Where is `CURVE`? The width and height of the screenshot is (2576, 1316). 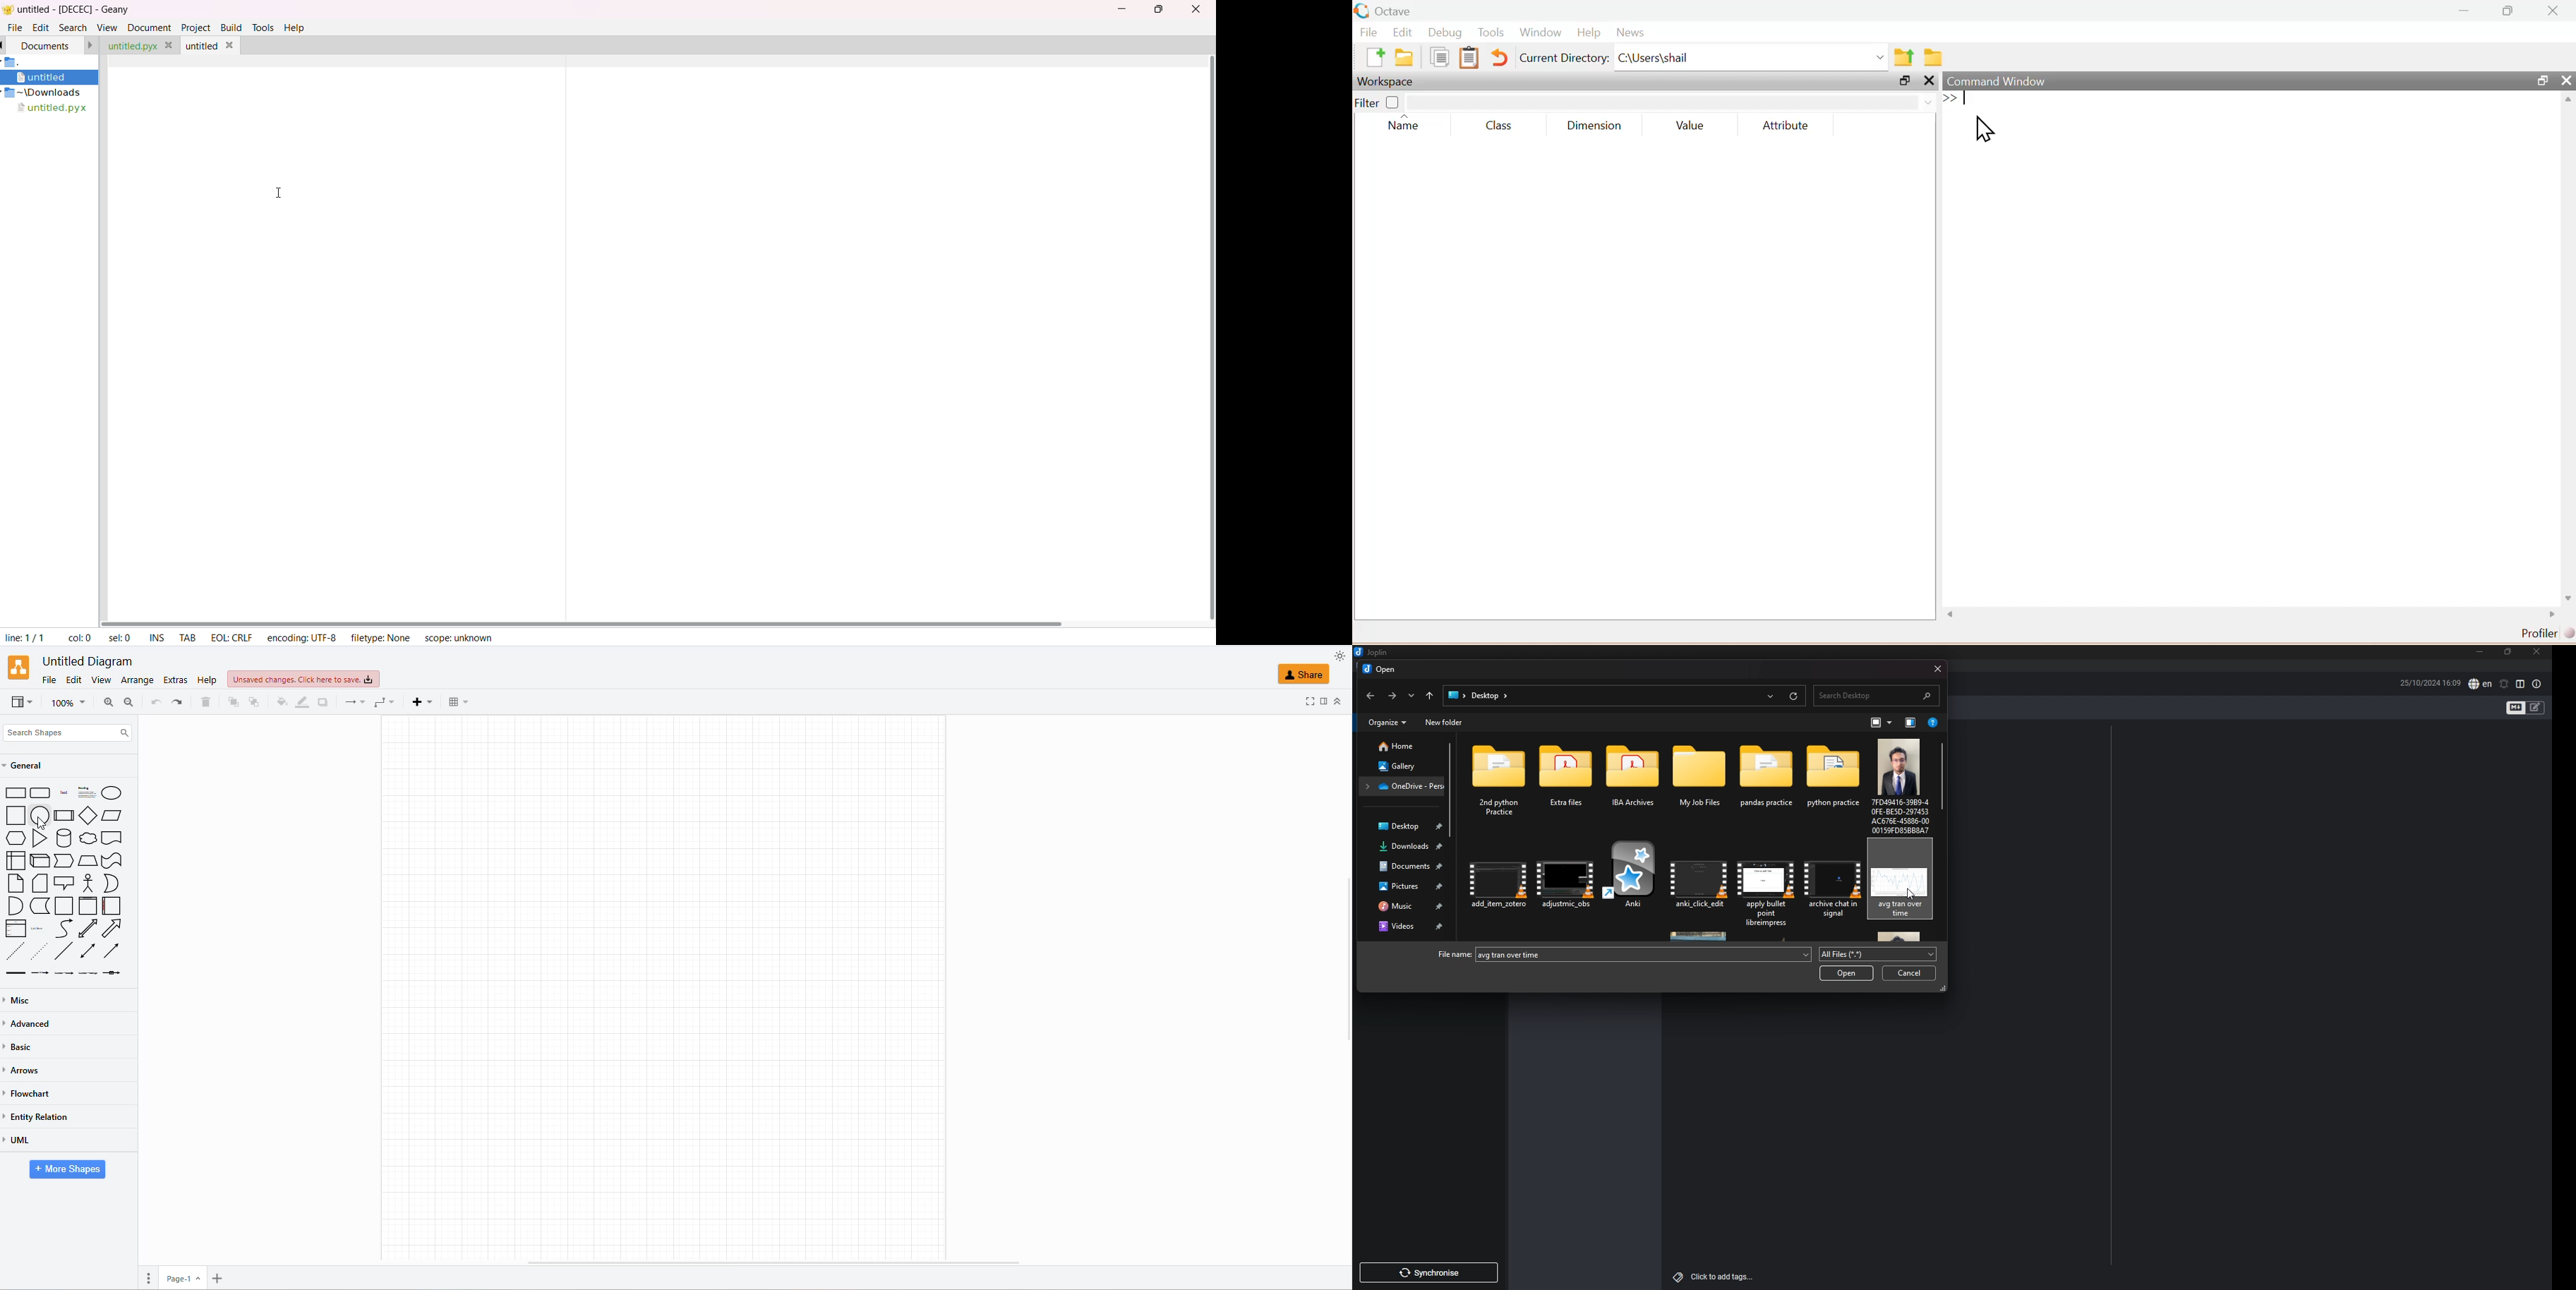
CURVE is located at coordinates (65, 929).